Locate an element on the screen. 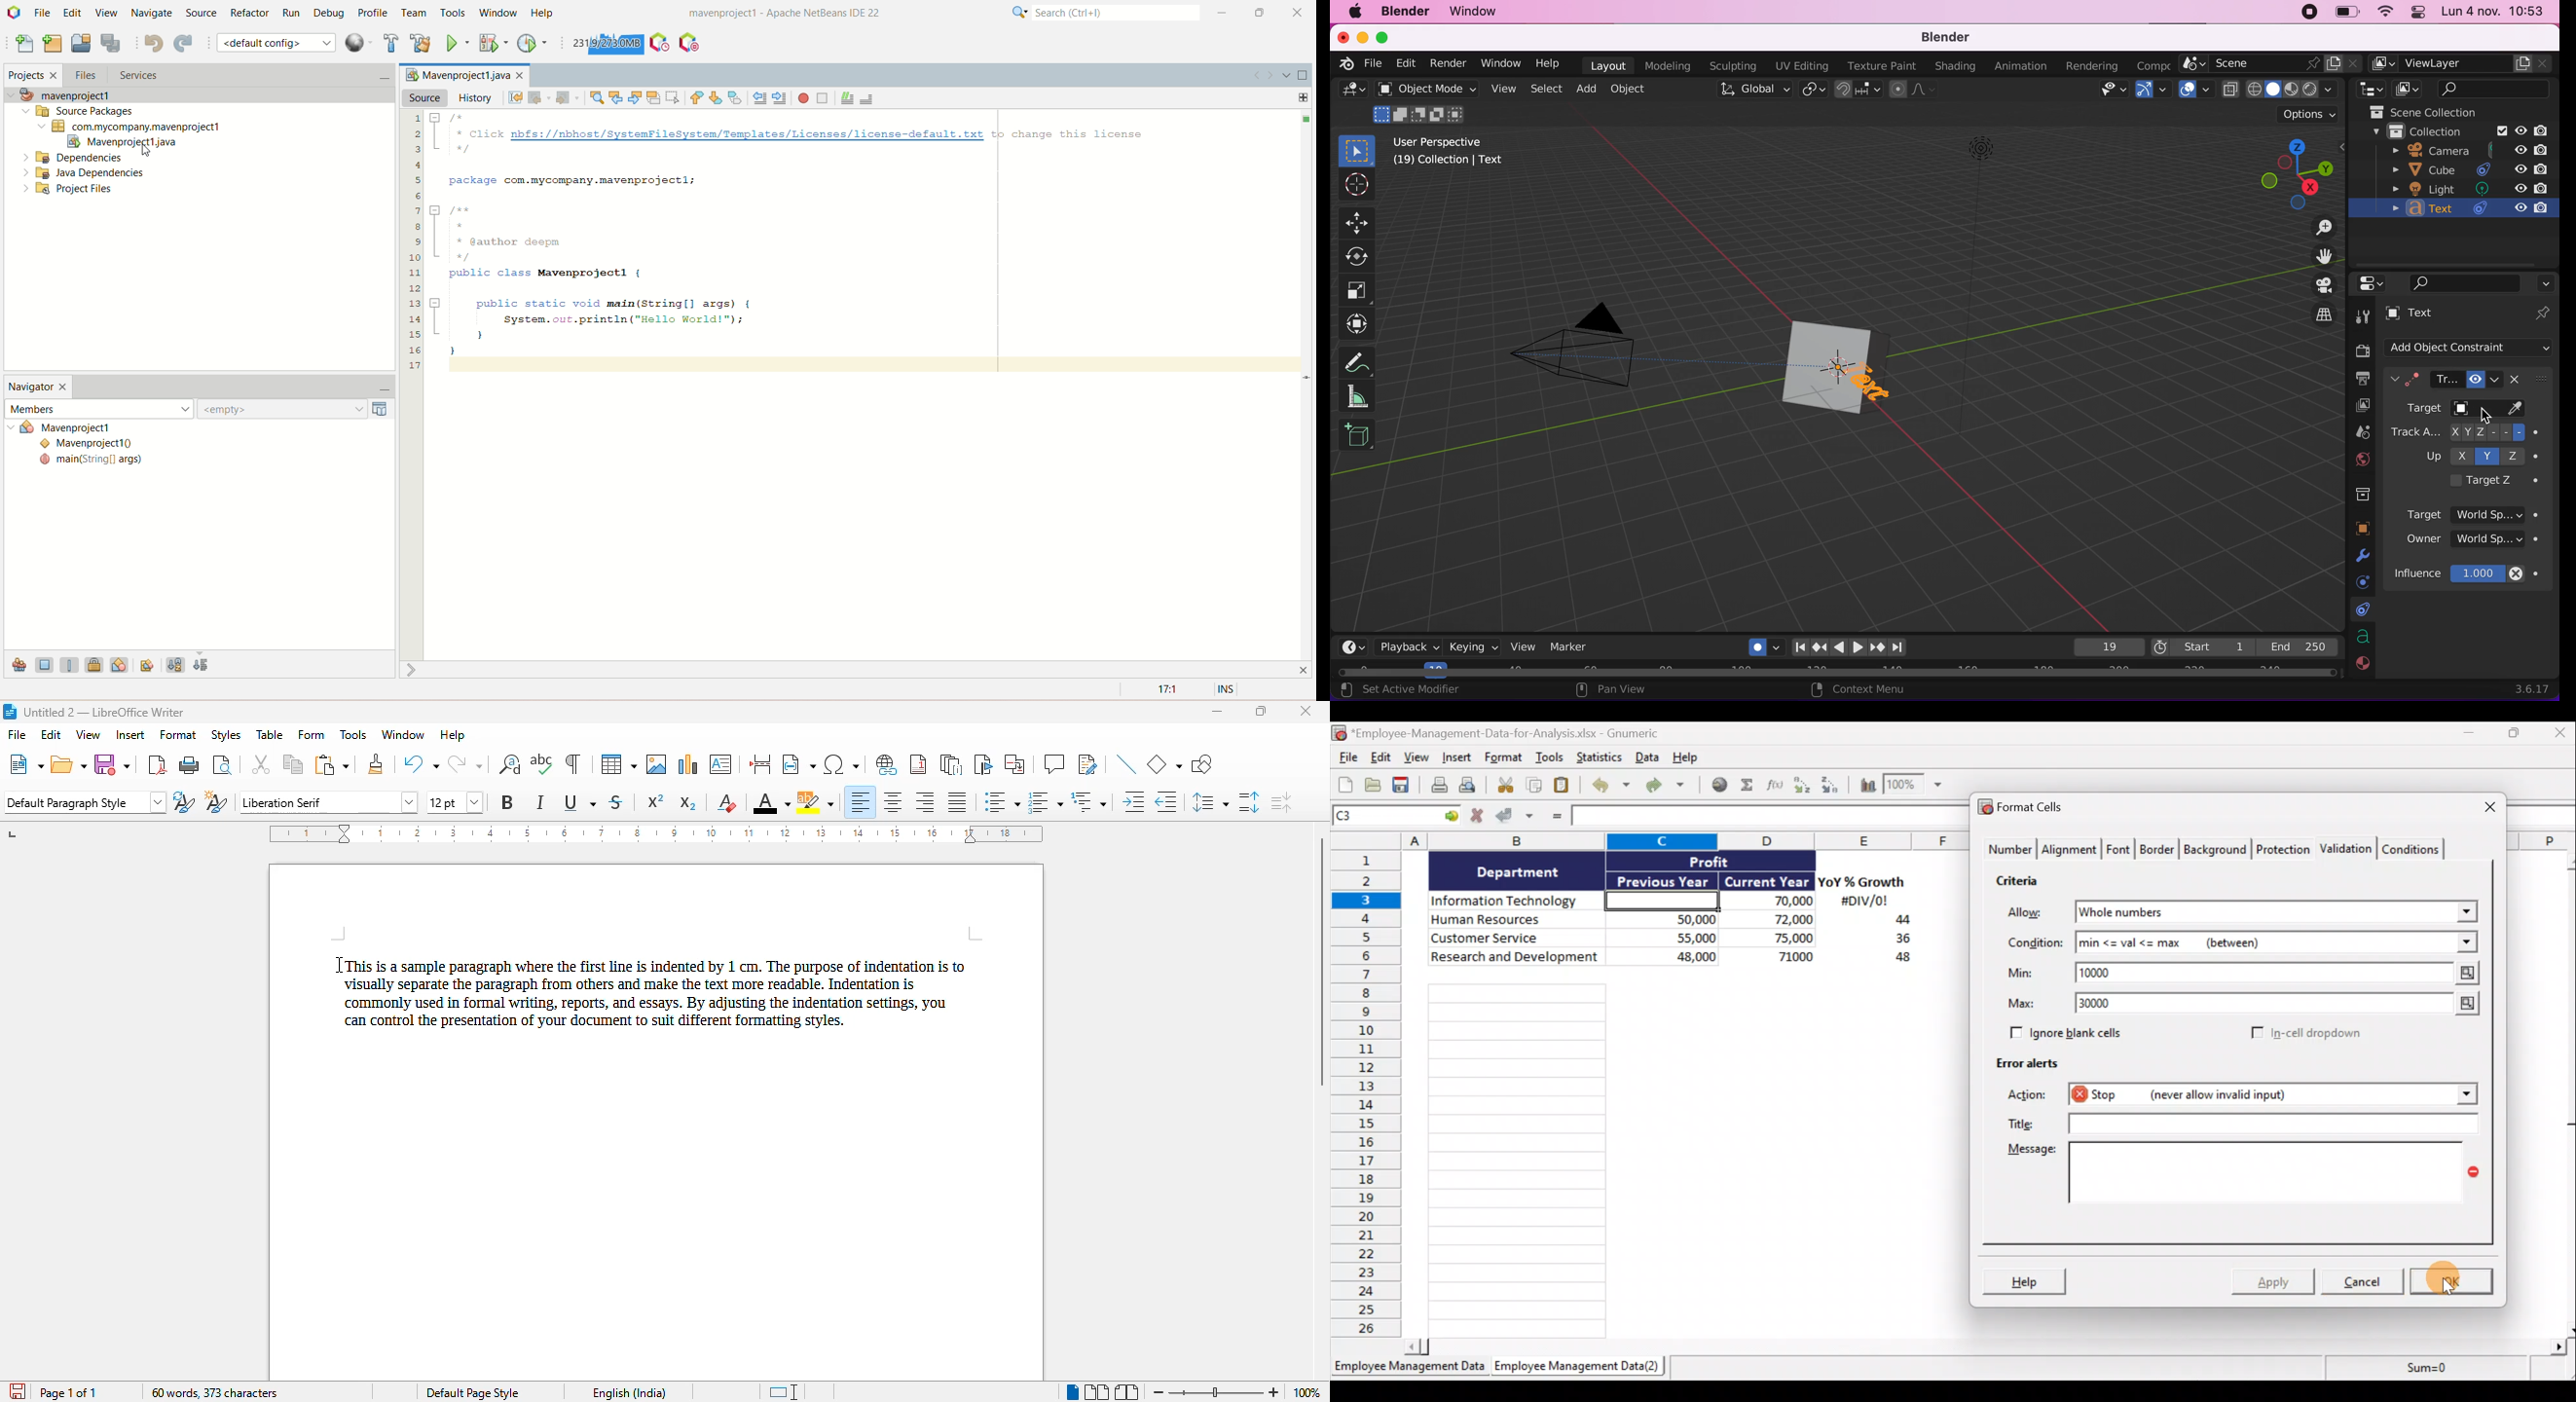  Cells is located at coordinates (1679, 1155).